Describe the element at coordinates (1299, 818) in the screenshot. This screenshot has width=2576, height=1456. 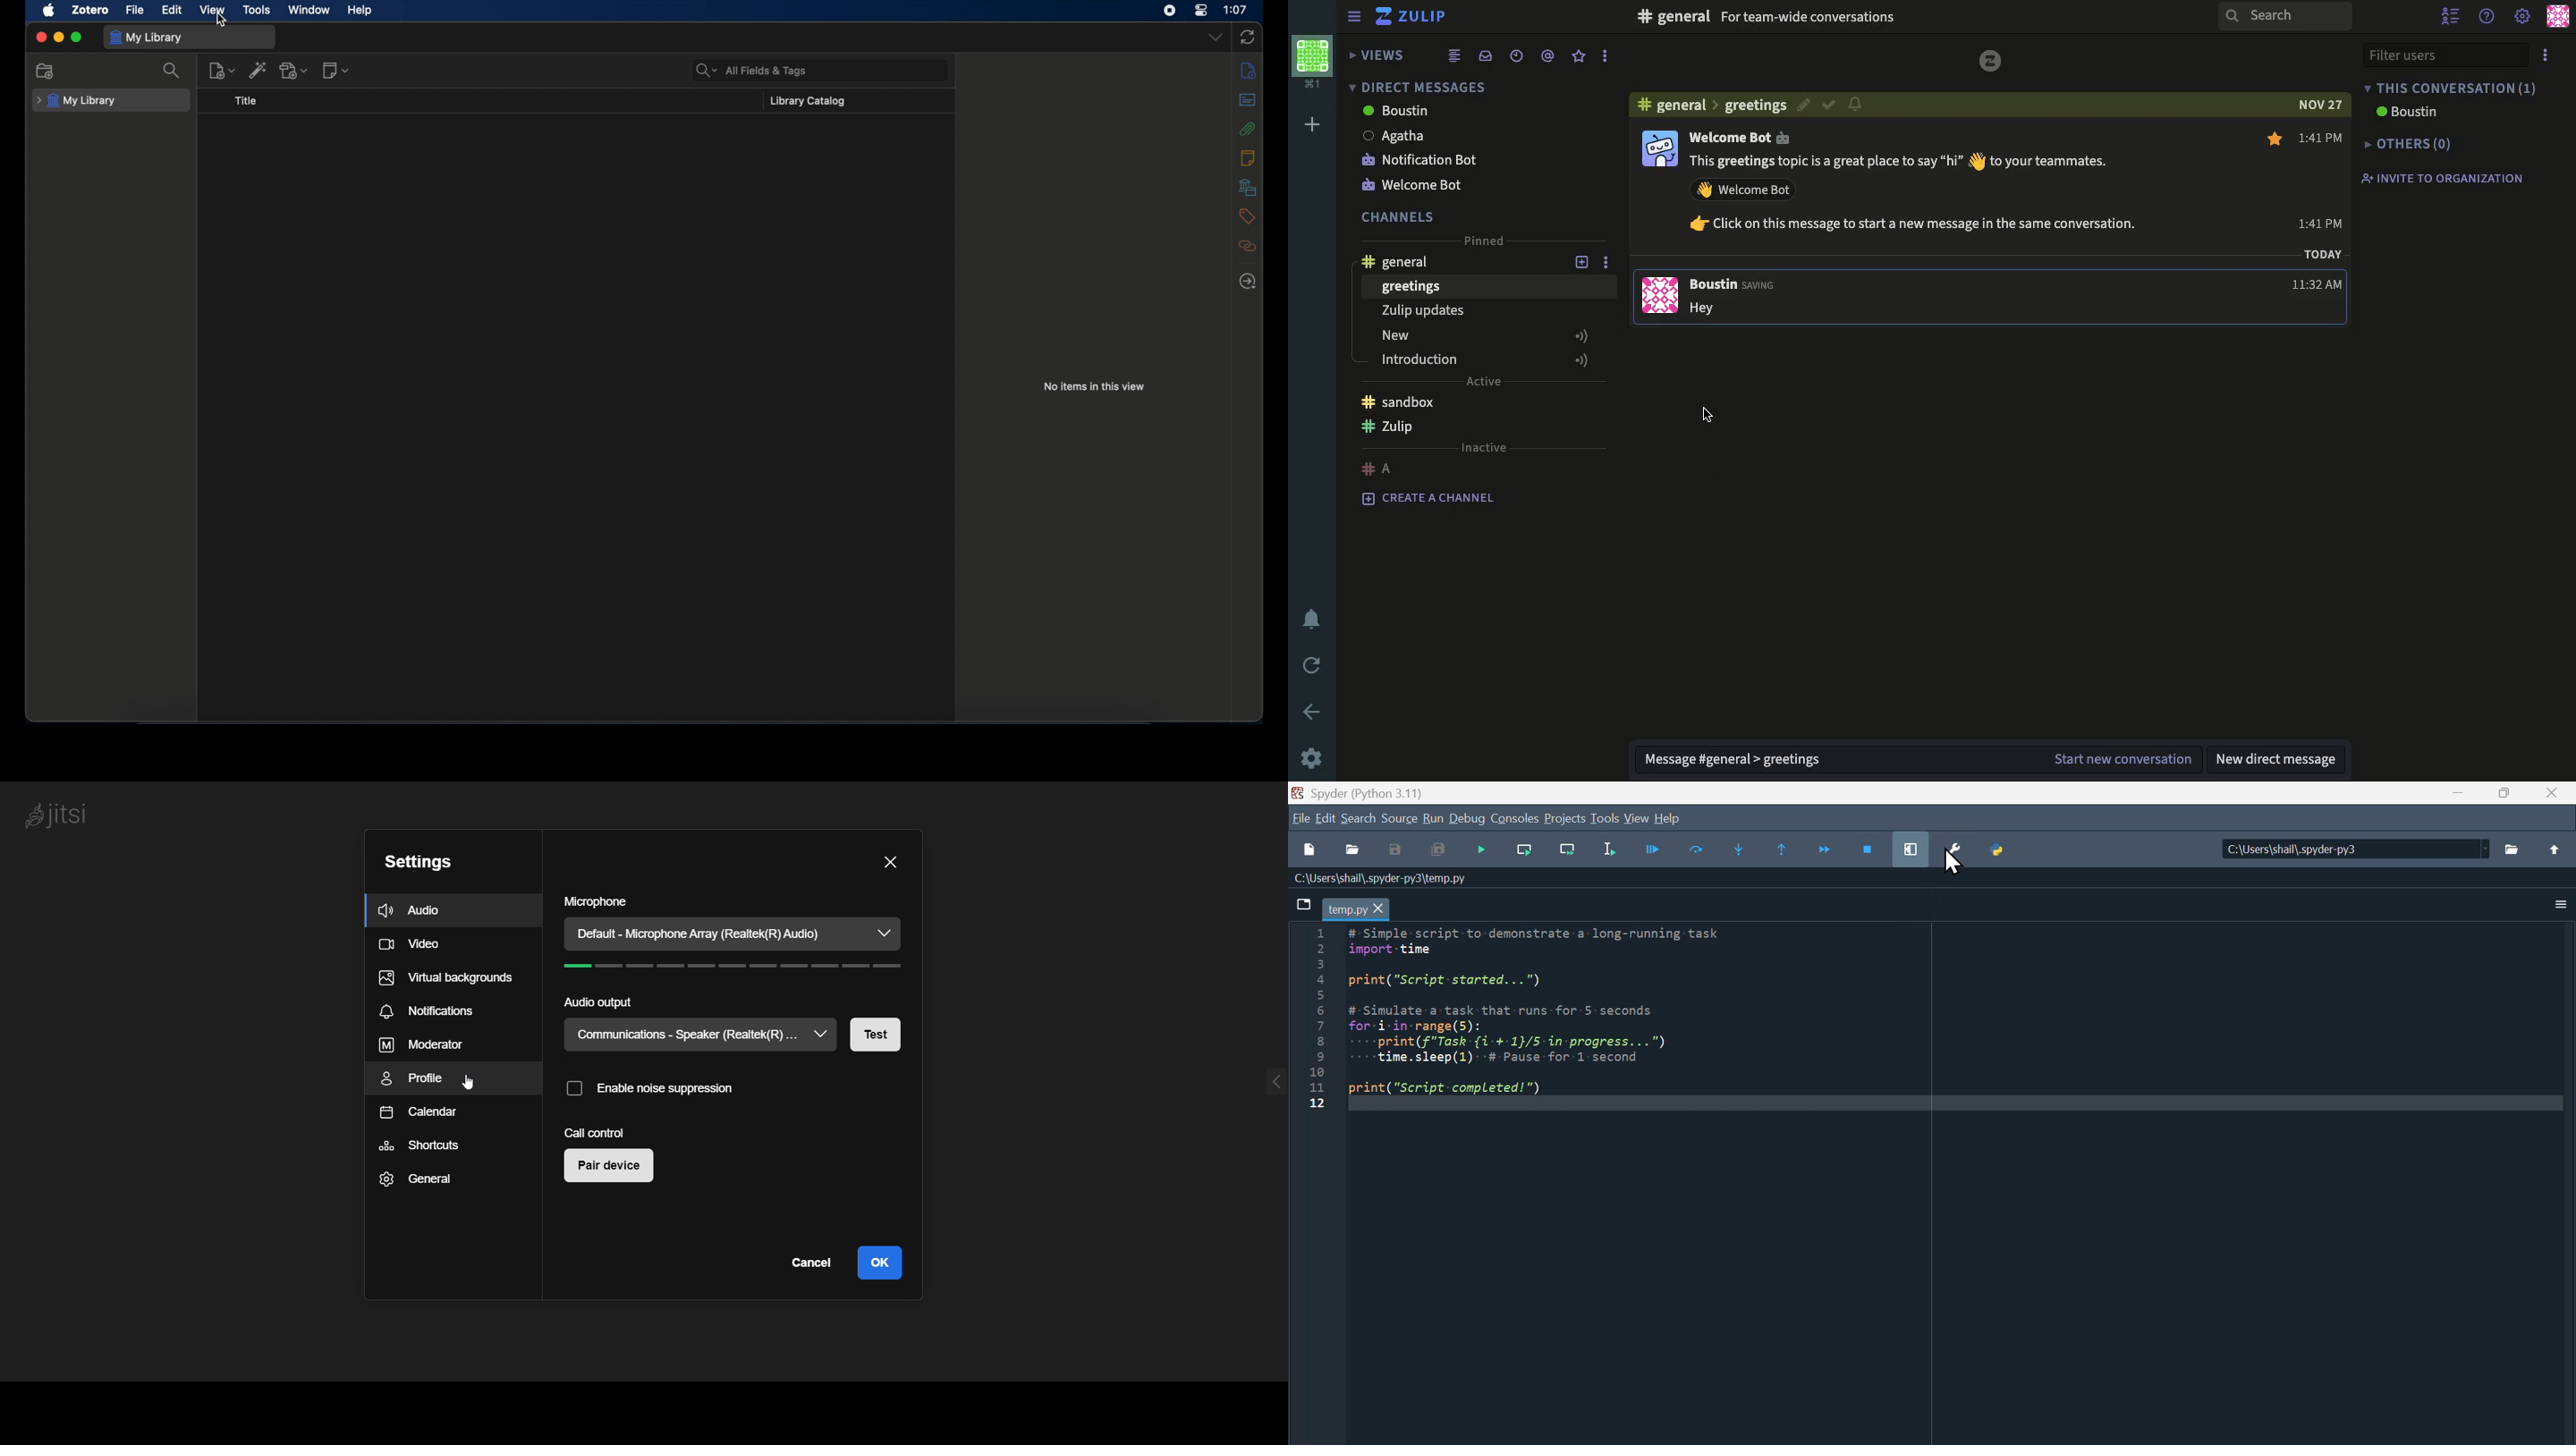
I see `File` at that location.